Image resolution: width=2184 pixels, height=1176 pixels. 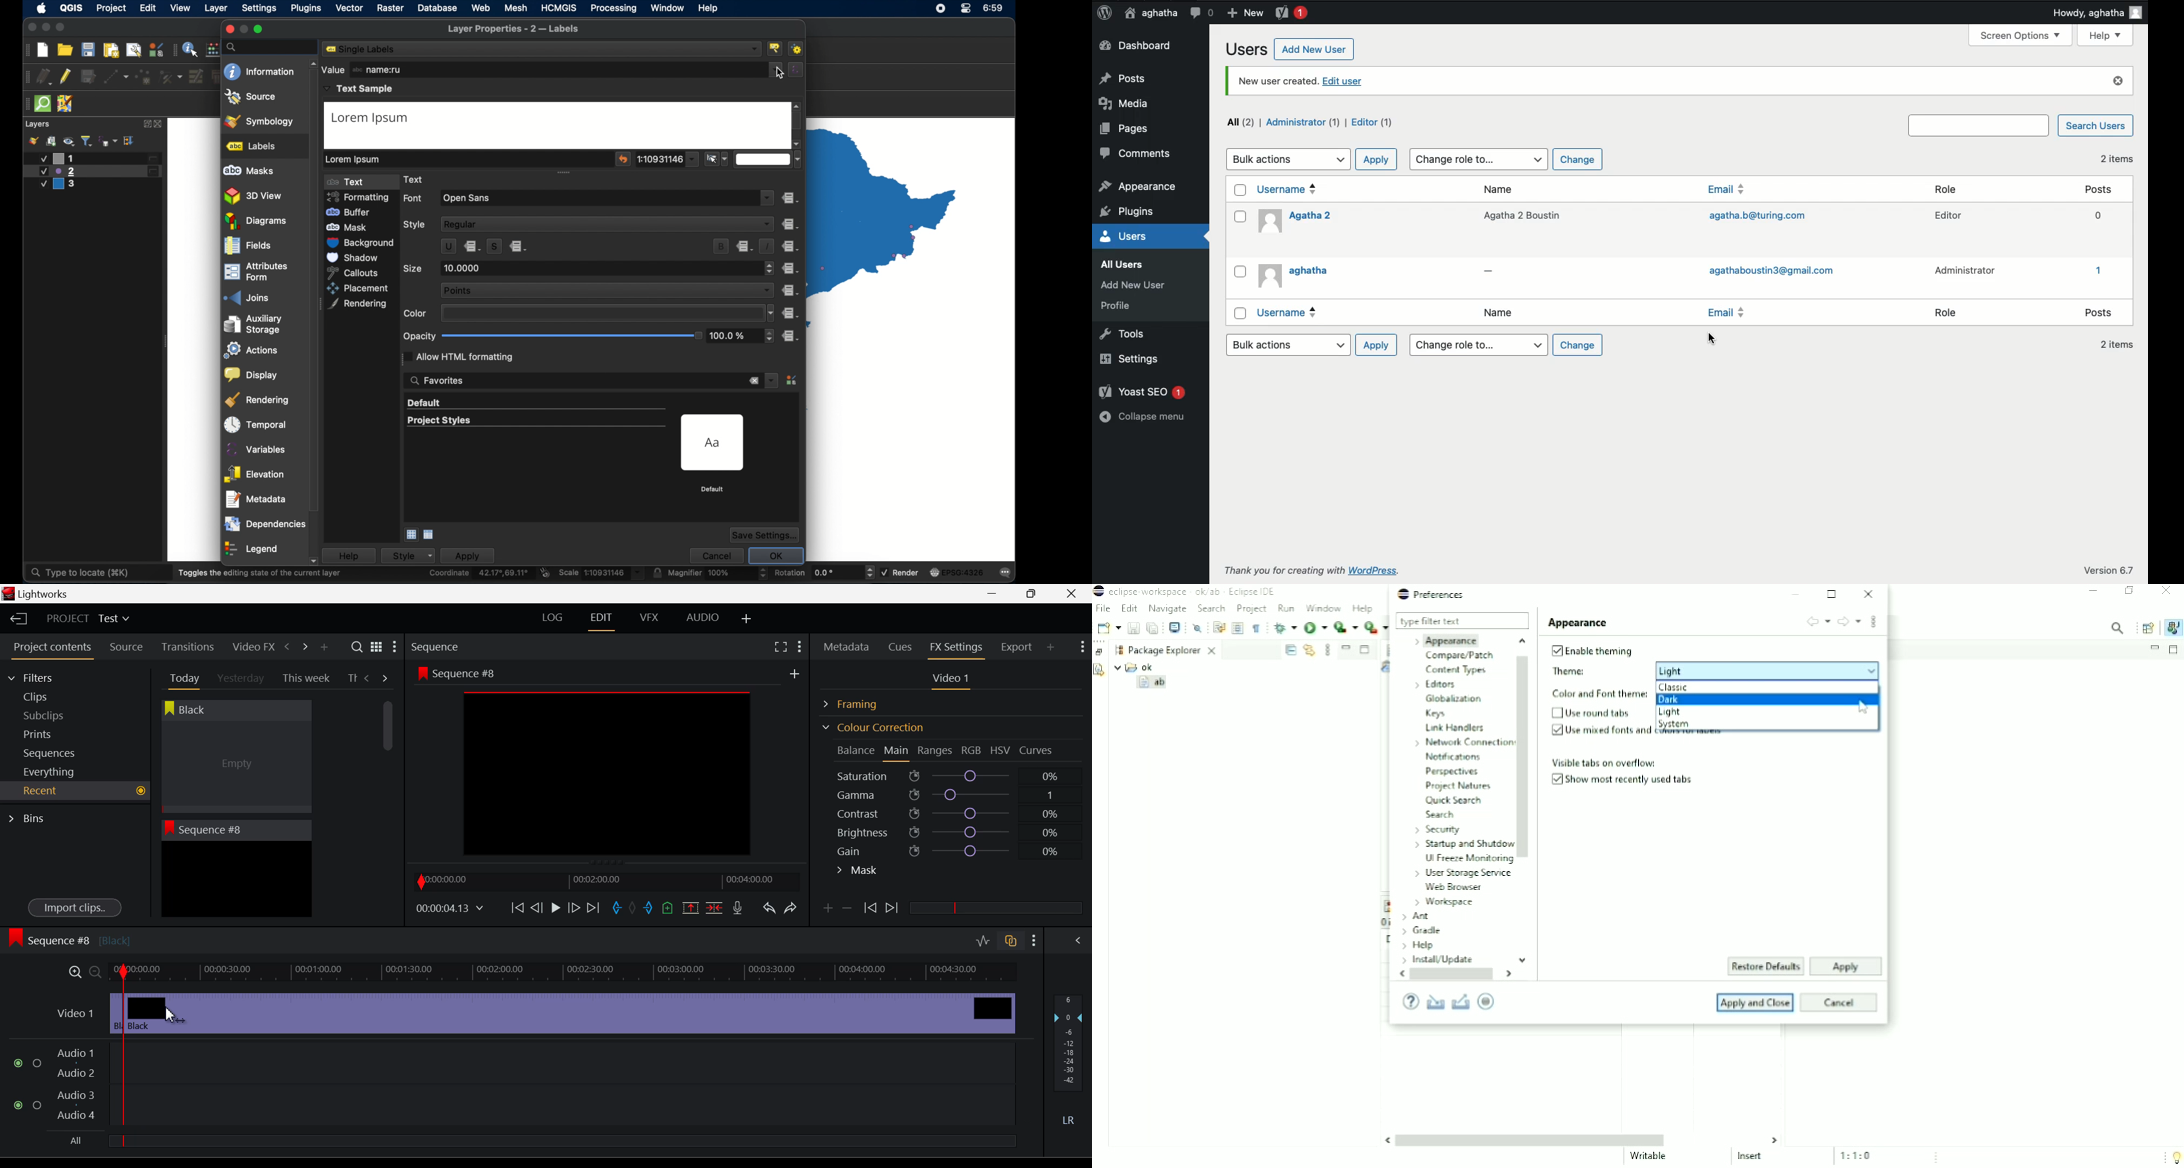 What do you see at coordinates (250, 647) in the screenshot?
I see `Video FX` at bounding box center [250, 647].